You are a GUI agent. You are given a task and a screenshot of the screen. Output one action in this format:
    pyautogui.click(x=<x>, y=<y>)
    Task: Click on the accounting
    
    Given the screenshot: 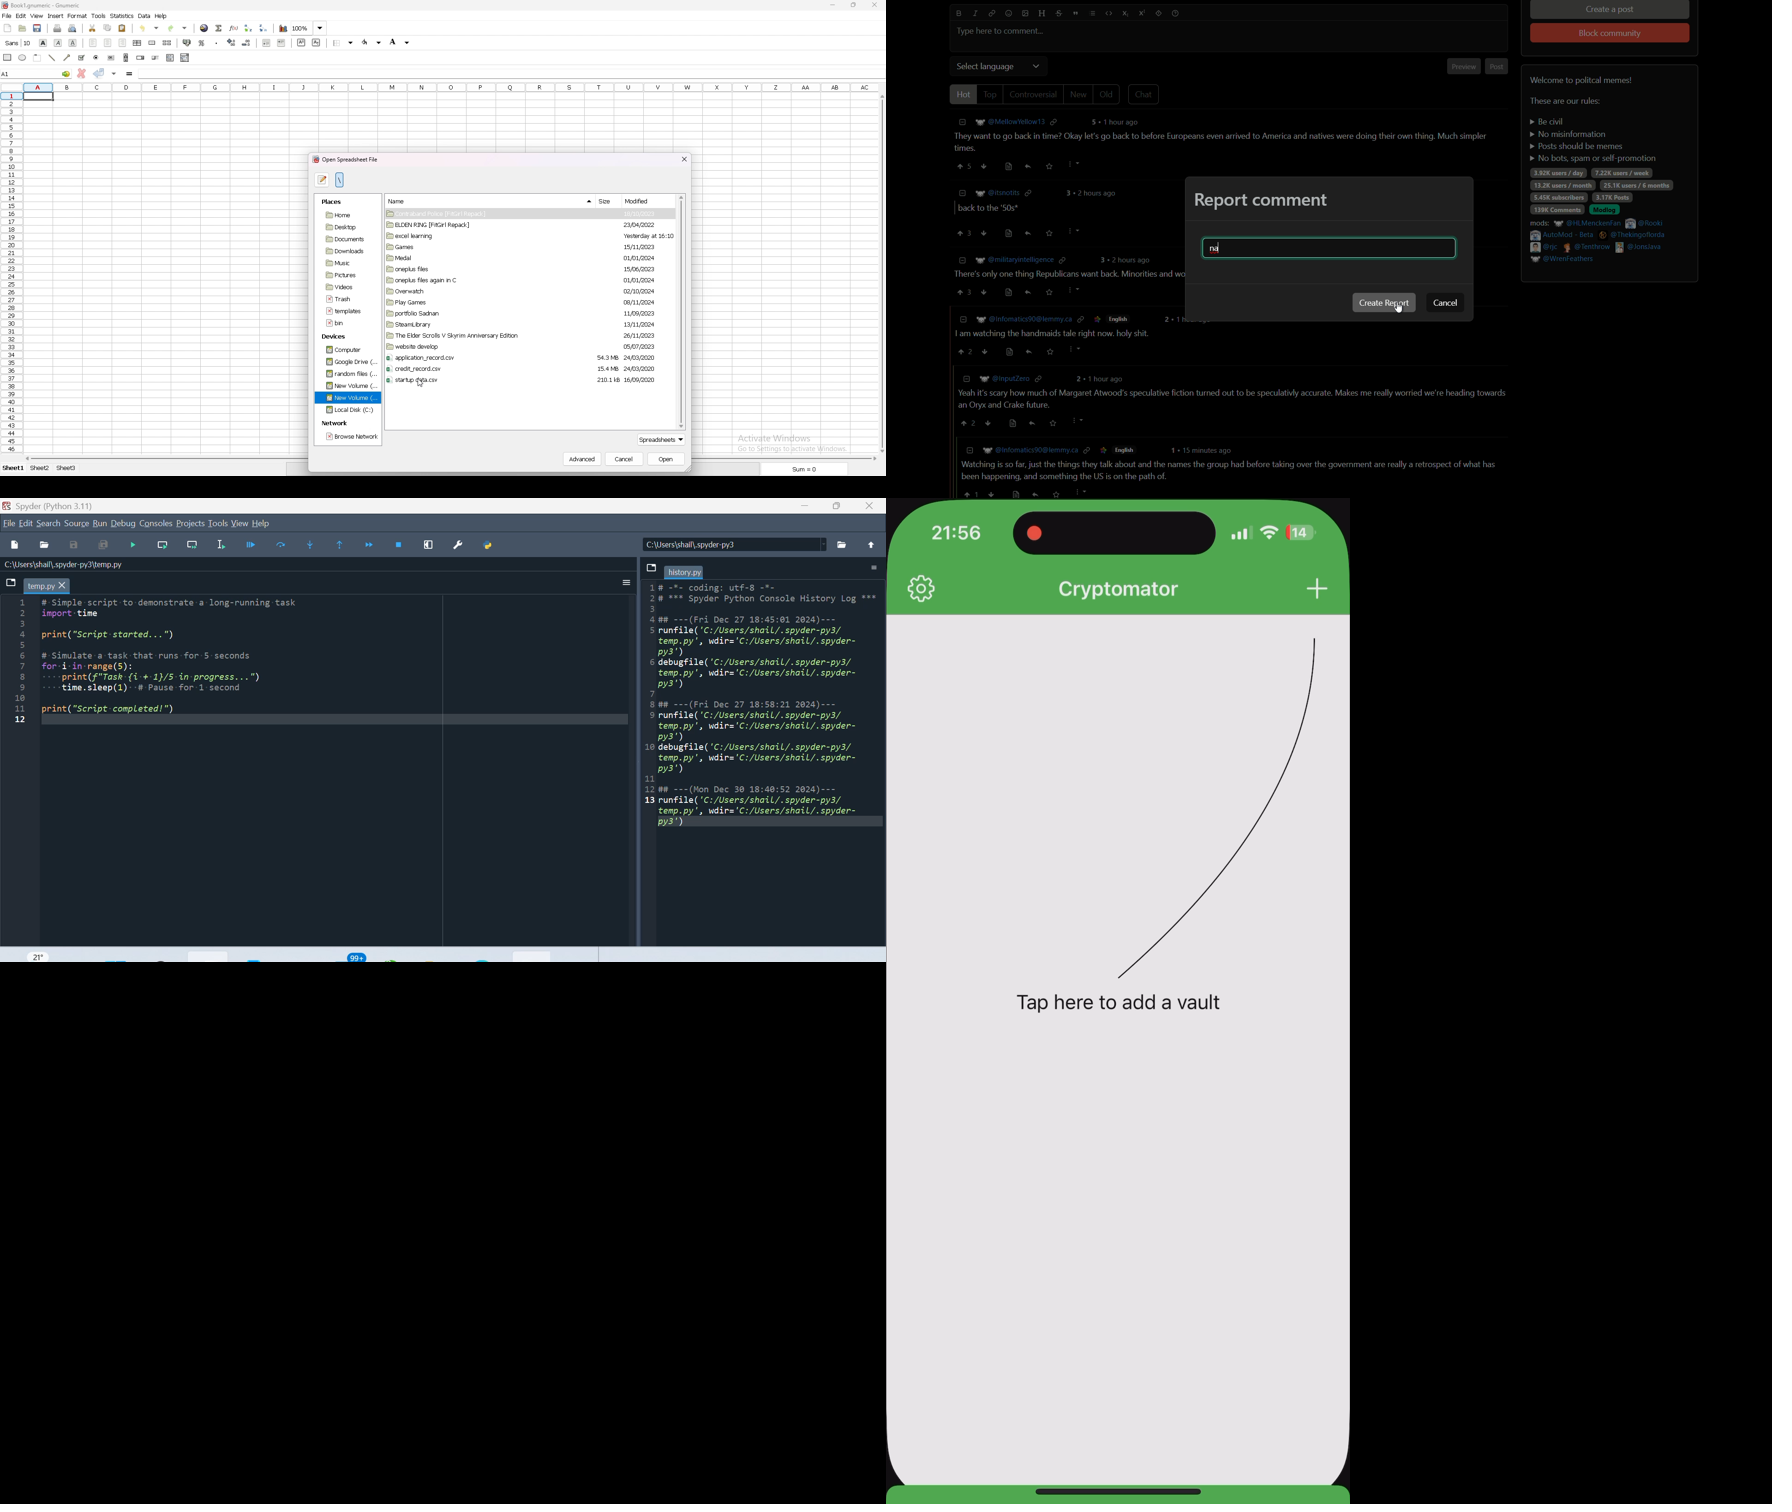 What is the action you would take?
    pyautogui.click(x=187, y=42)
    